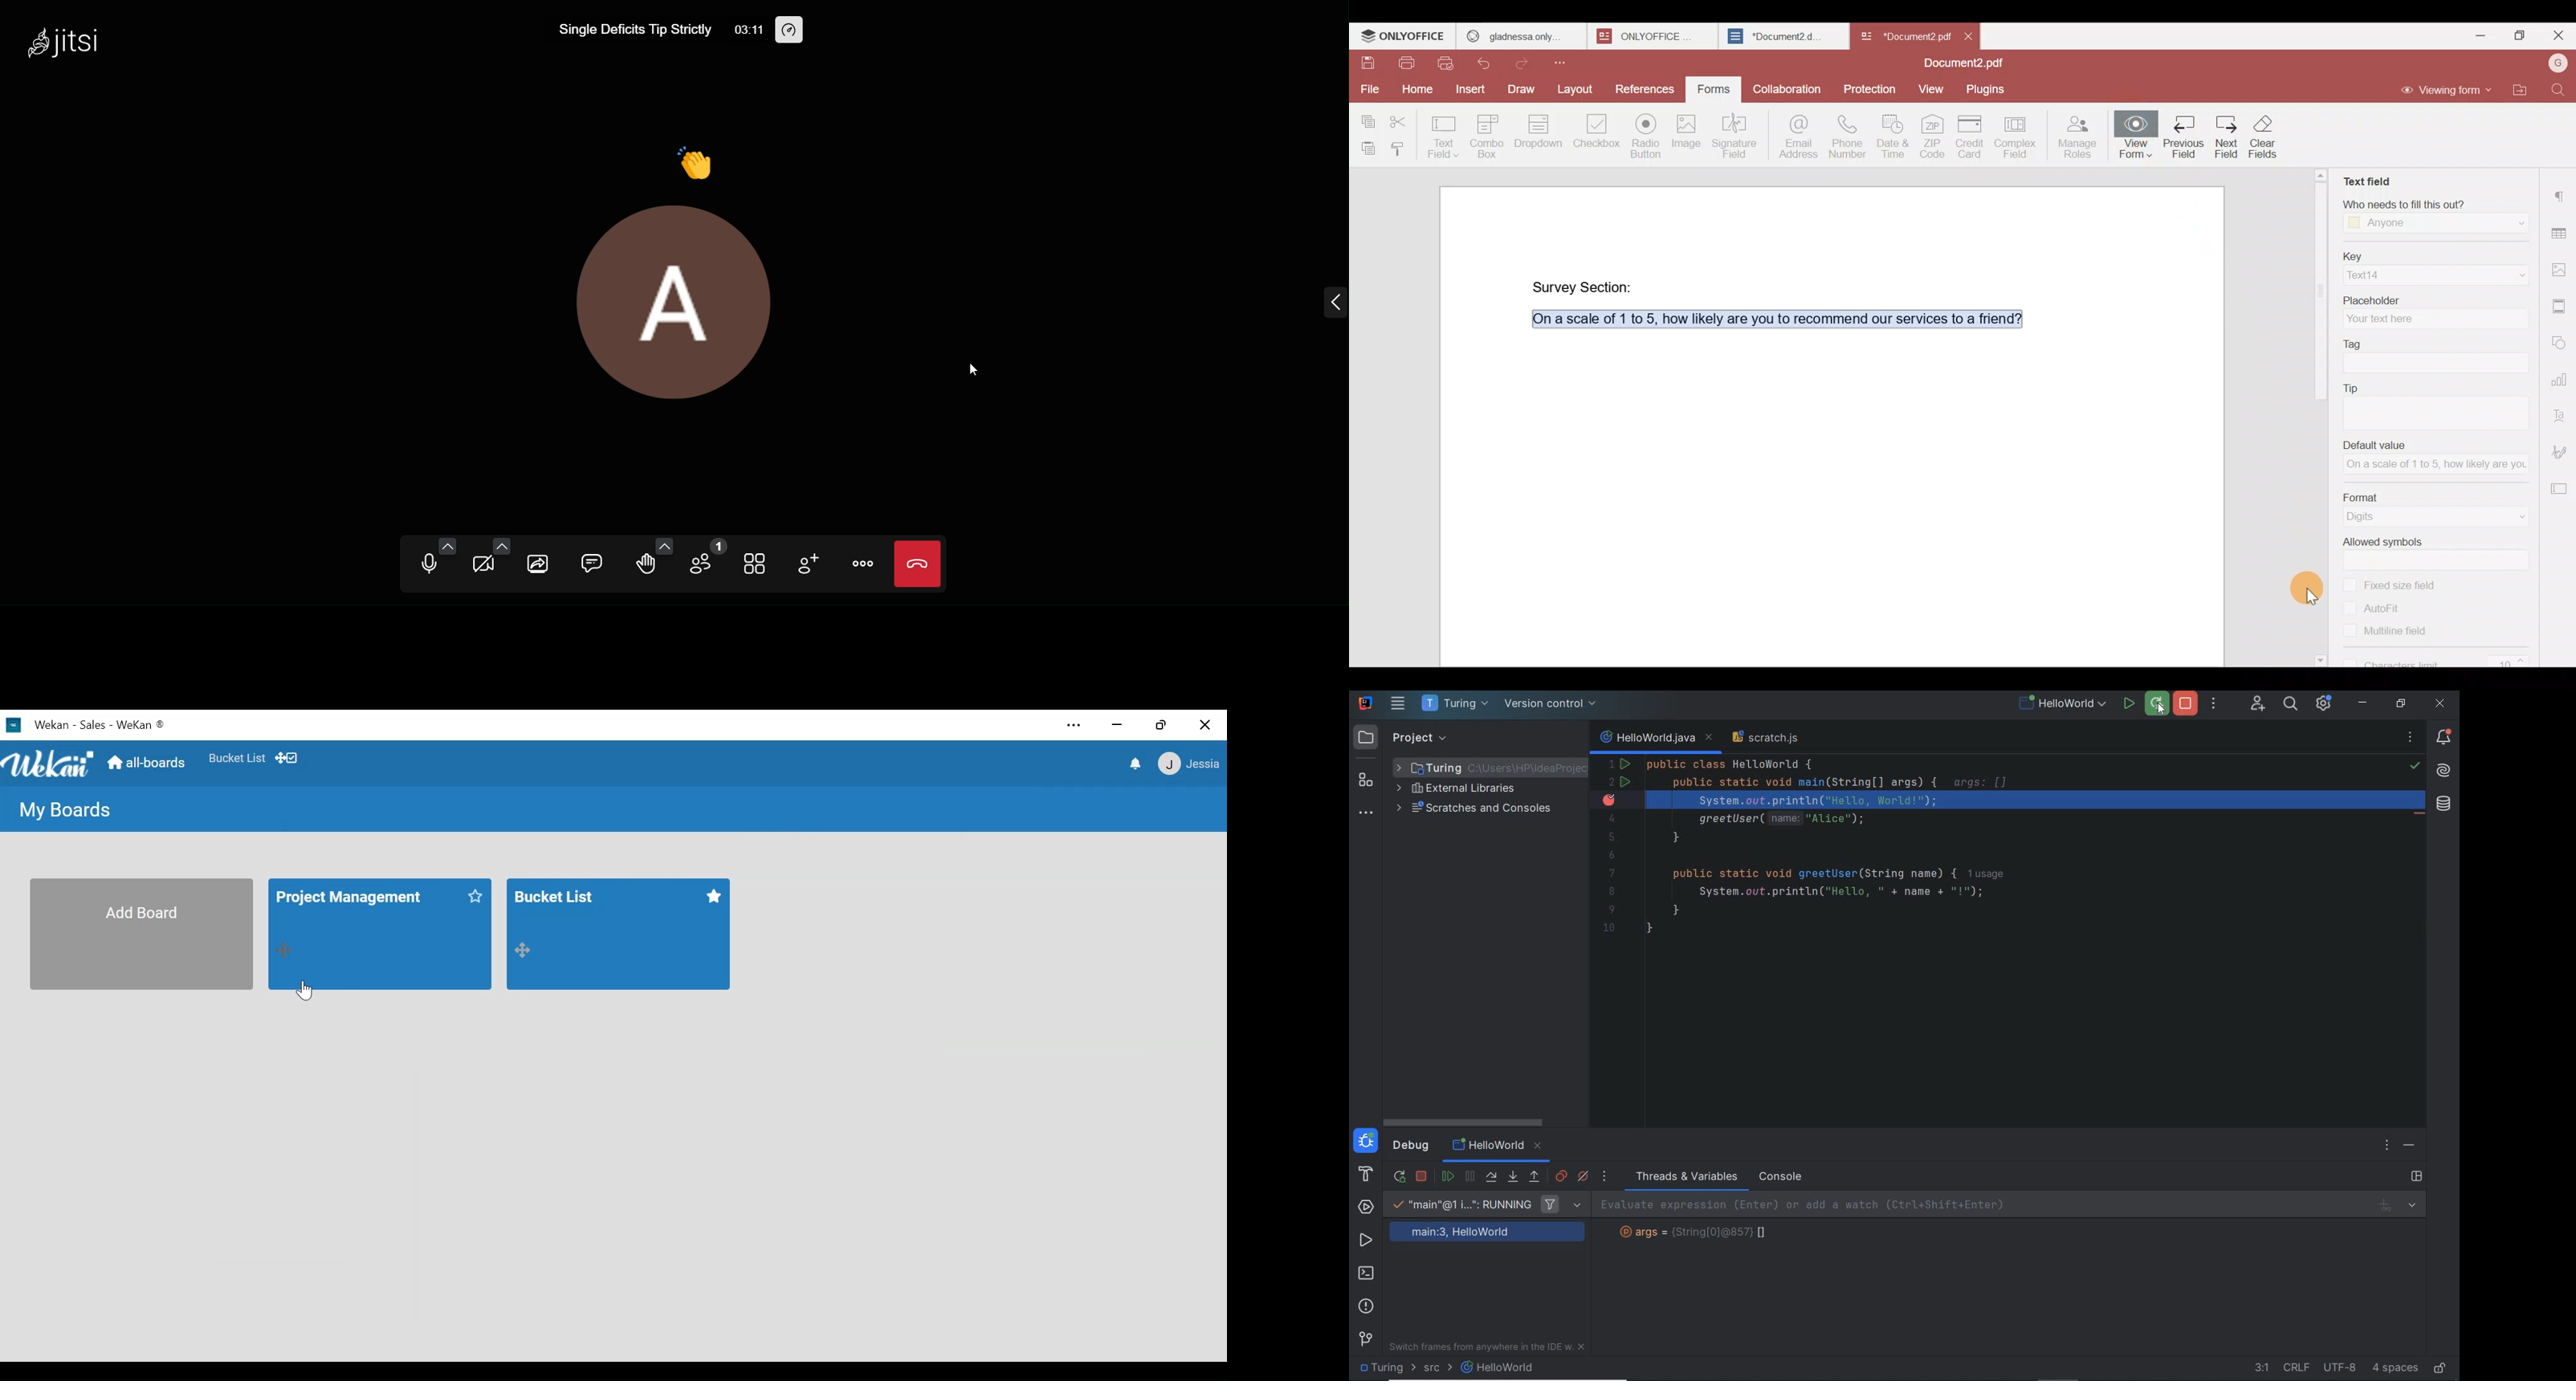 The image size is (2576, 1400). What do you see at coordinates (708, 561) in the screenshot?
I see `participants` at bounding box center [708, 561].